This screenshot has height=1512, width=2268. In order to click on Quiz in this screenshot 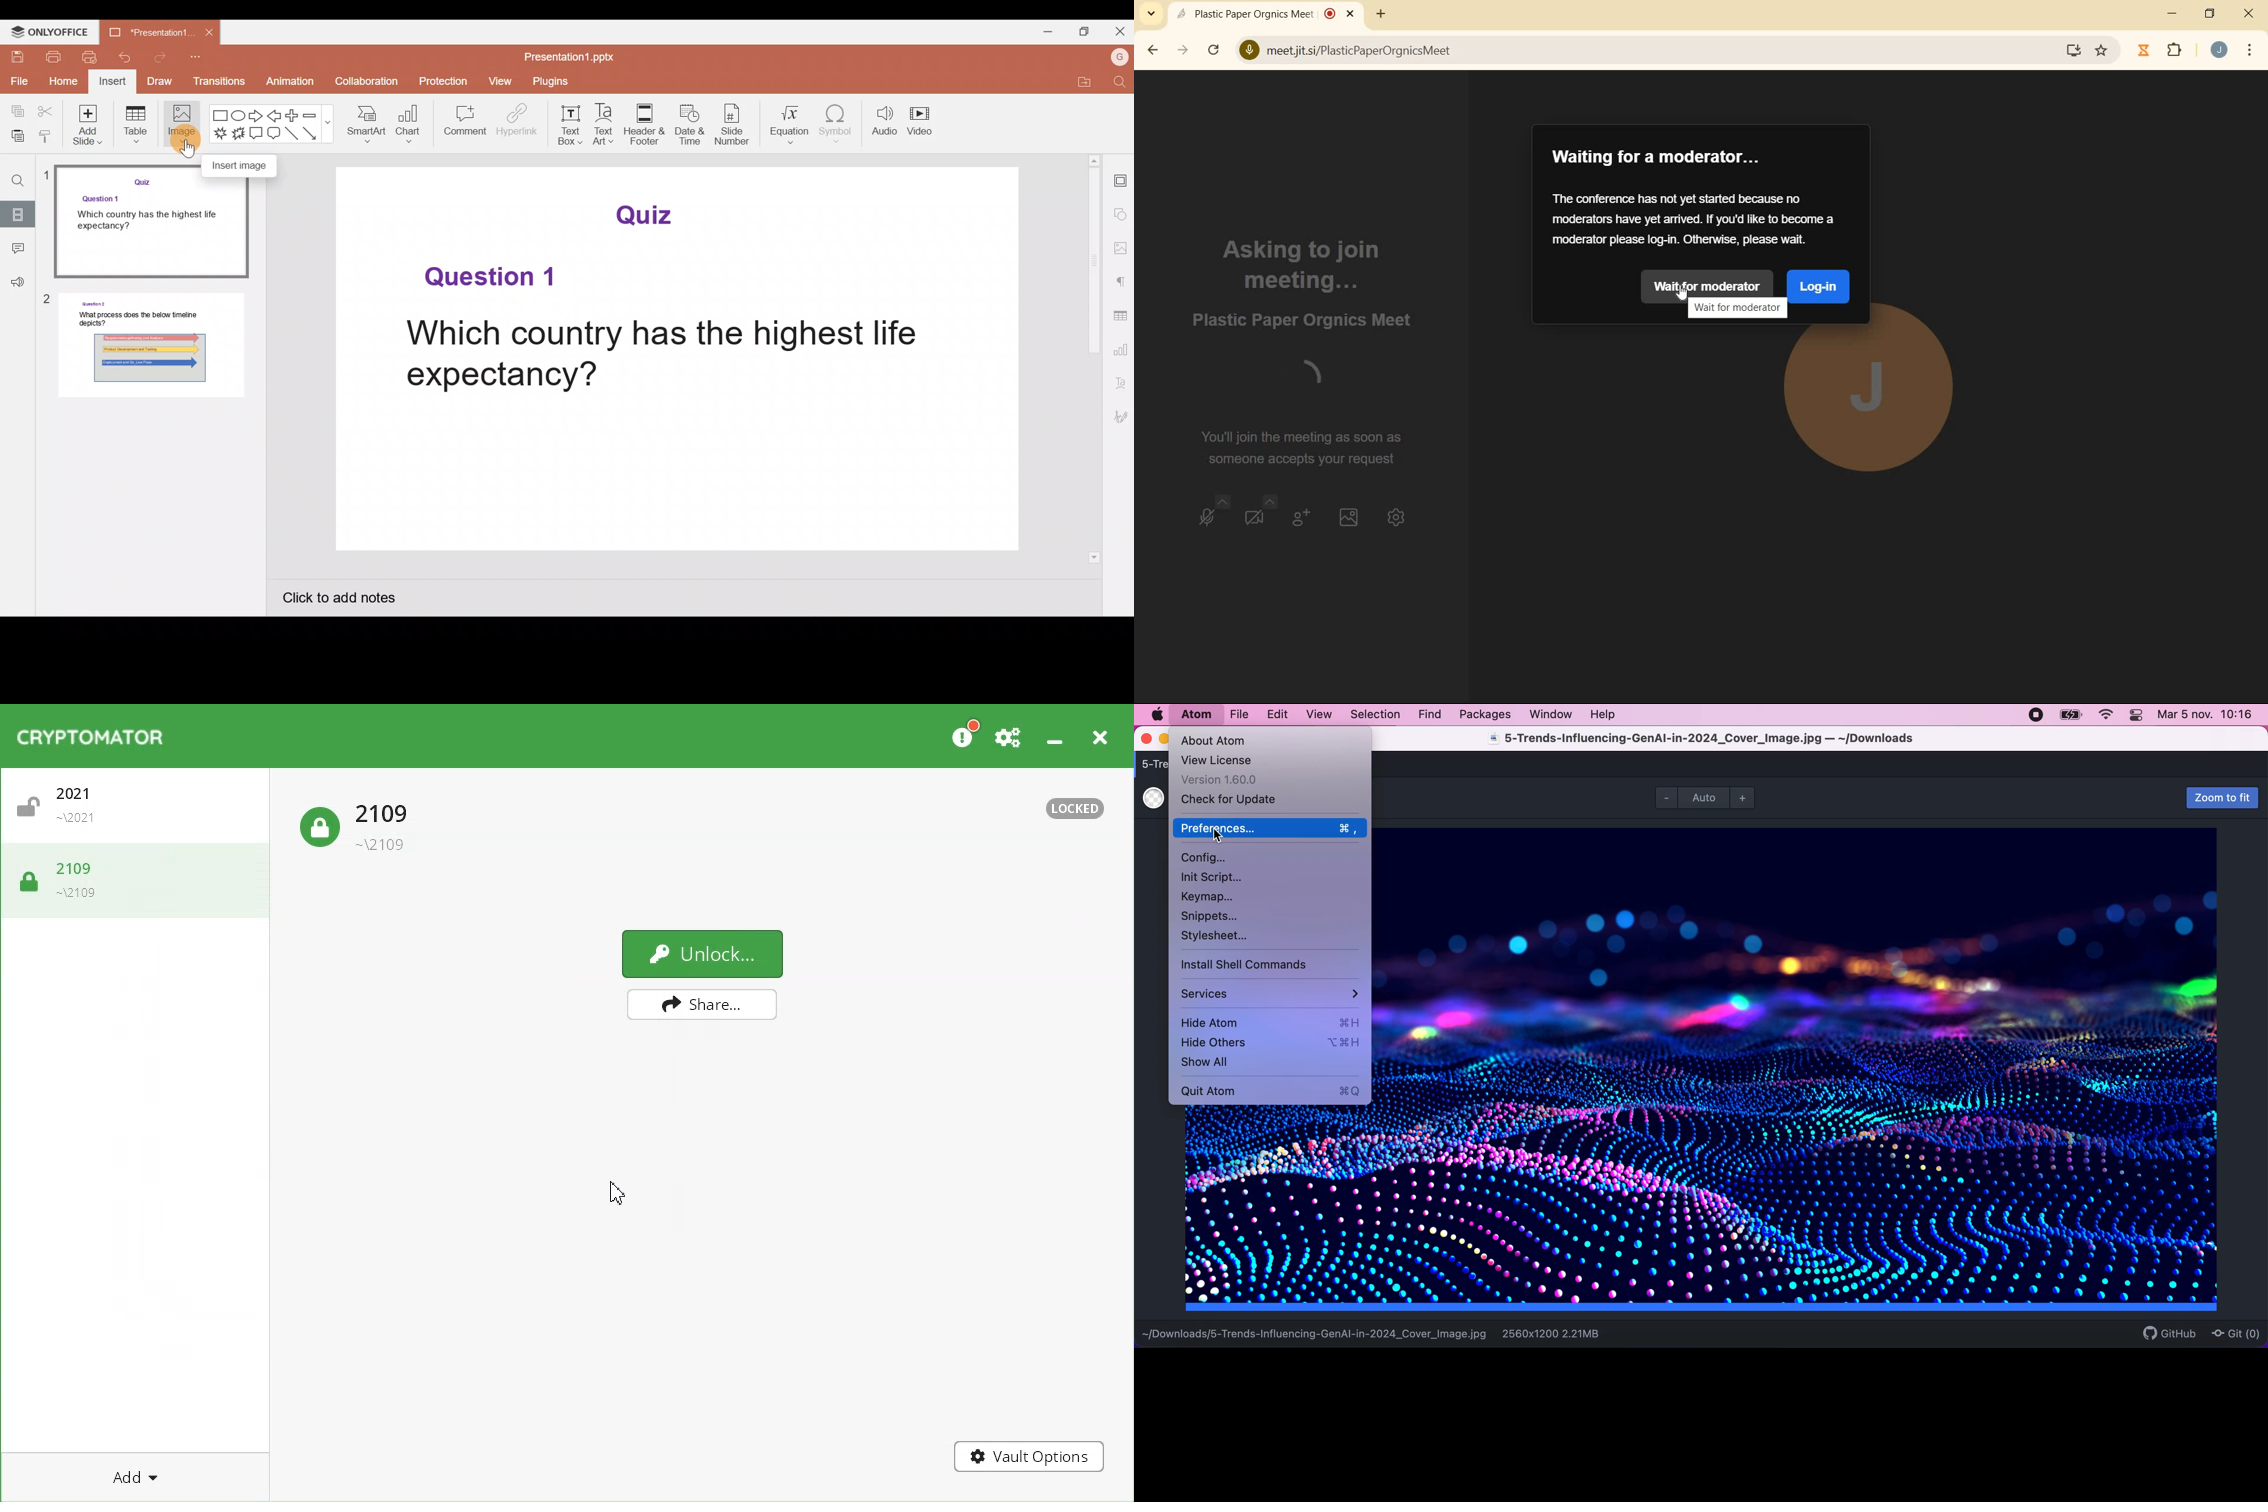, I will do `click(649, 214)`.